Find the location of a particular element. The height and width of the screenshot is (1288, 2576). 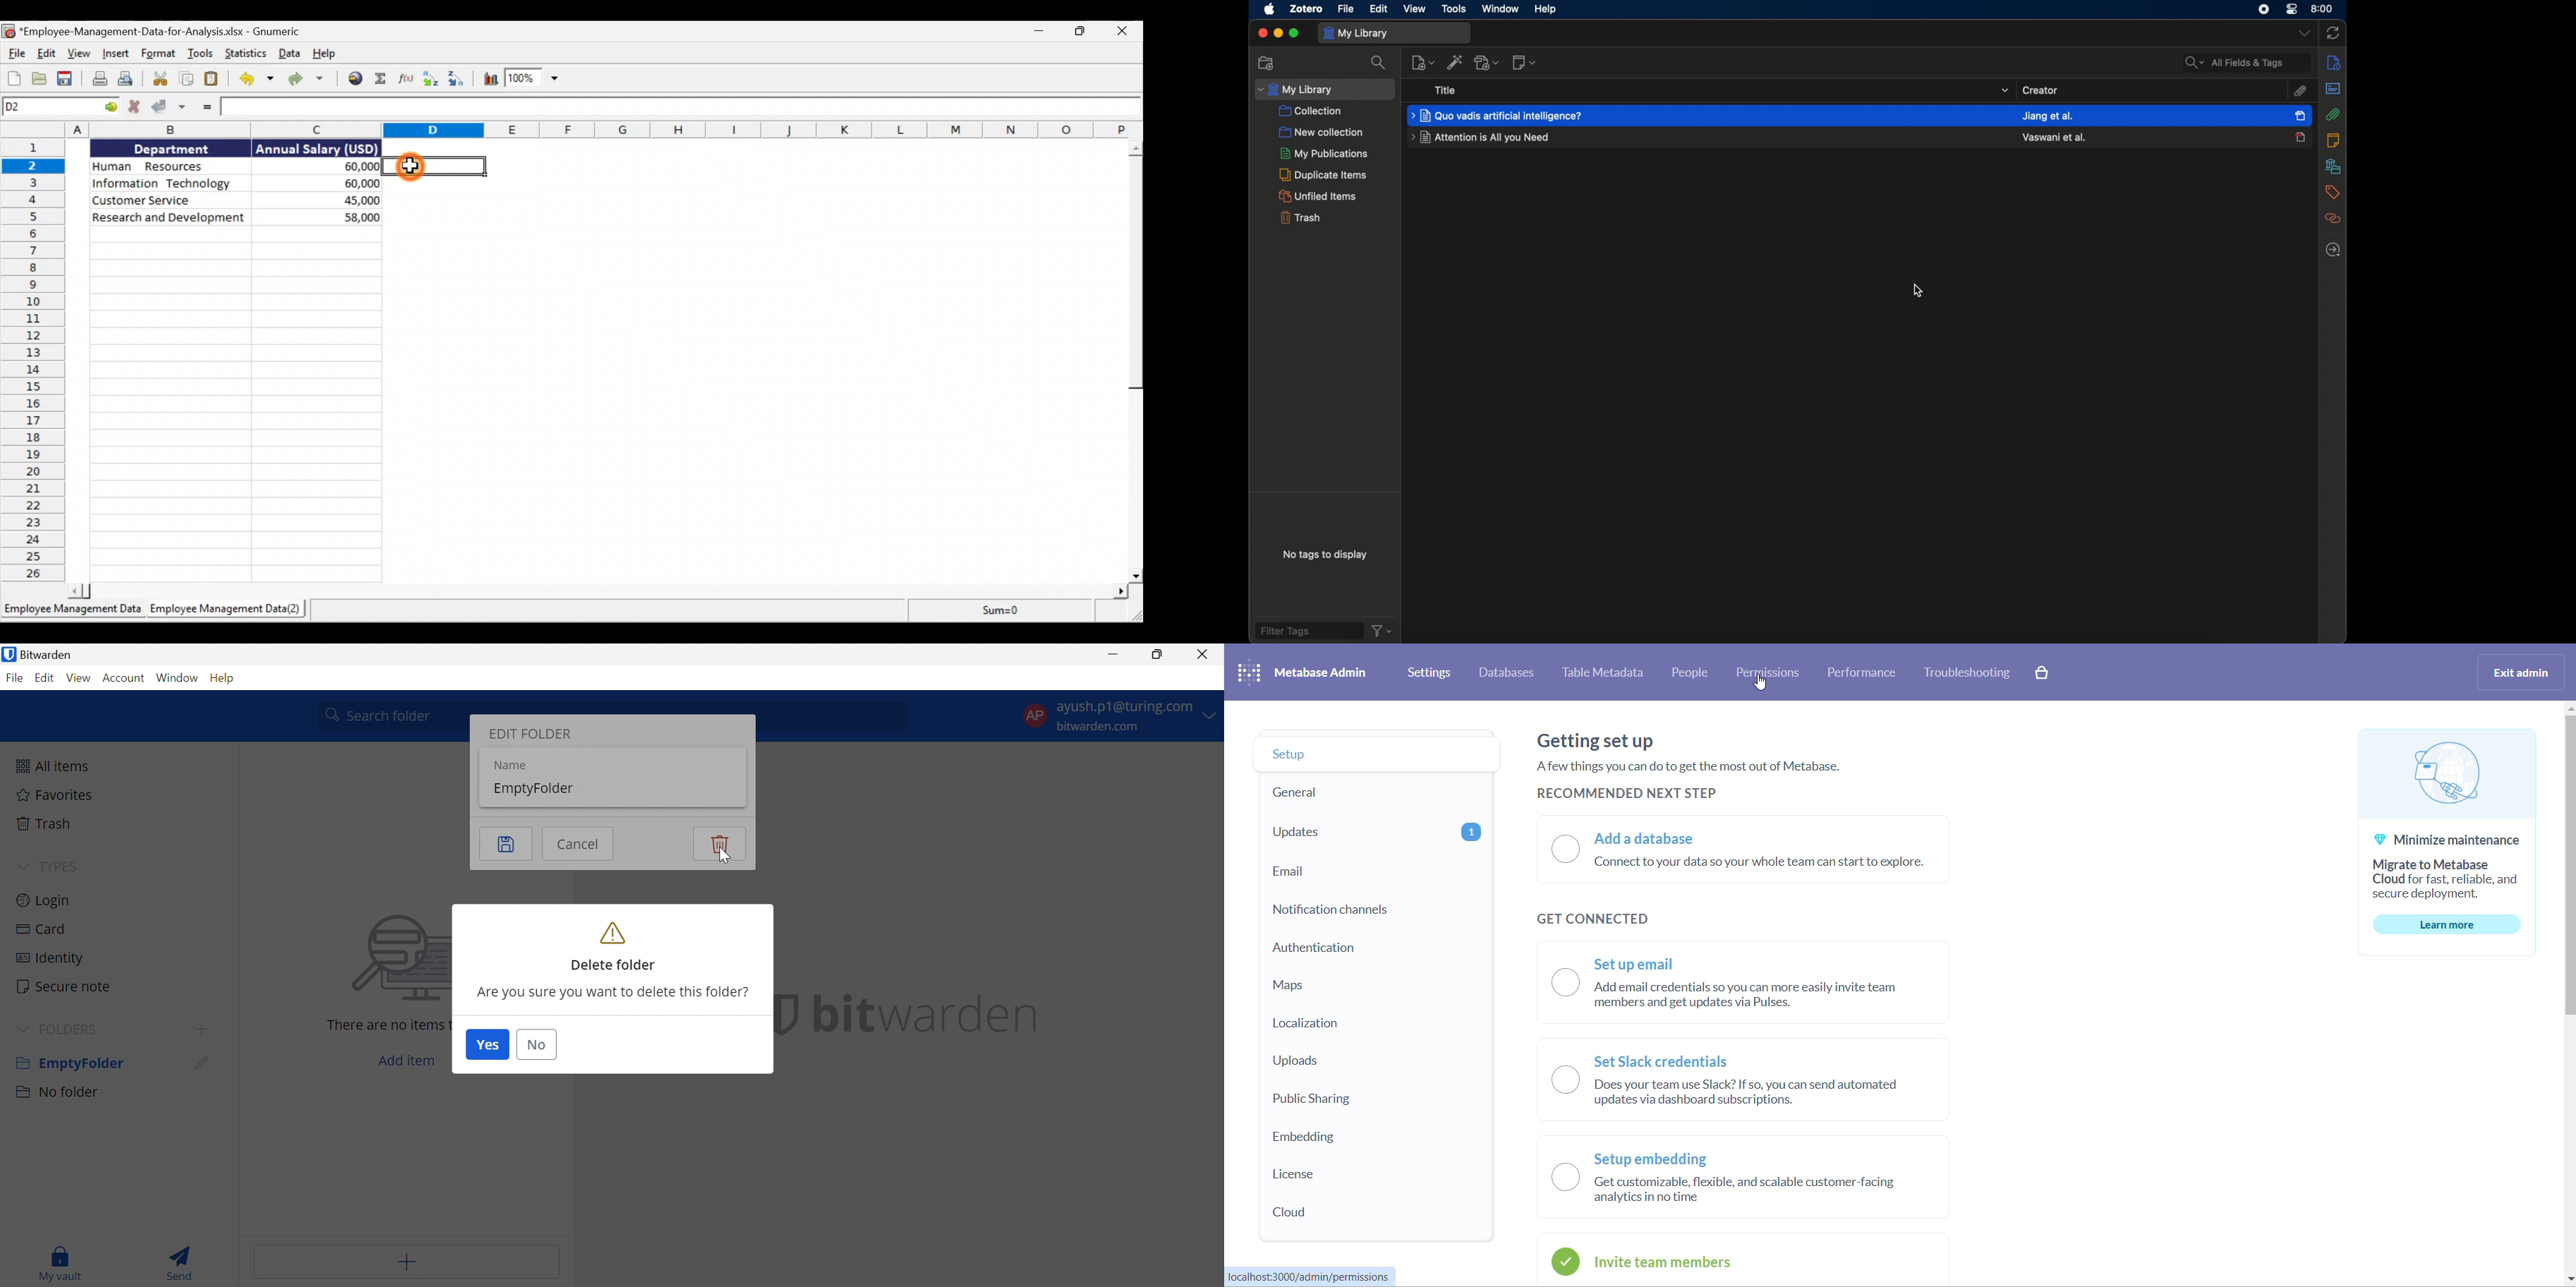

Sheet 2 is located at coordinates (232, 610).